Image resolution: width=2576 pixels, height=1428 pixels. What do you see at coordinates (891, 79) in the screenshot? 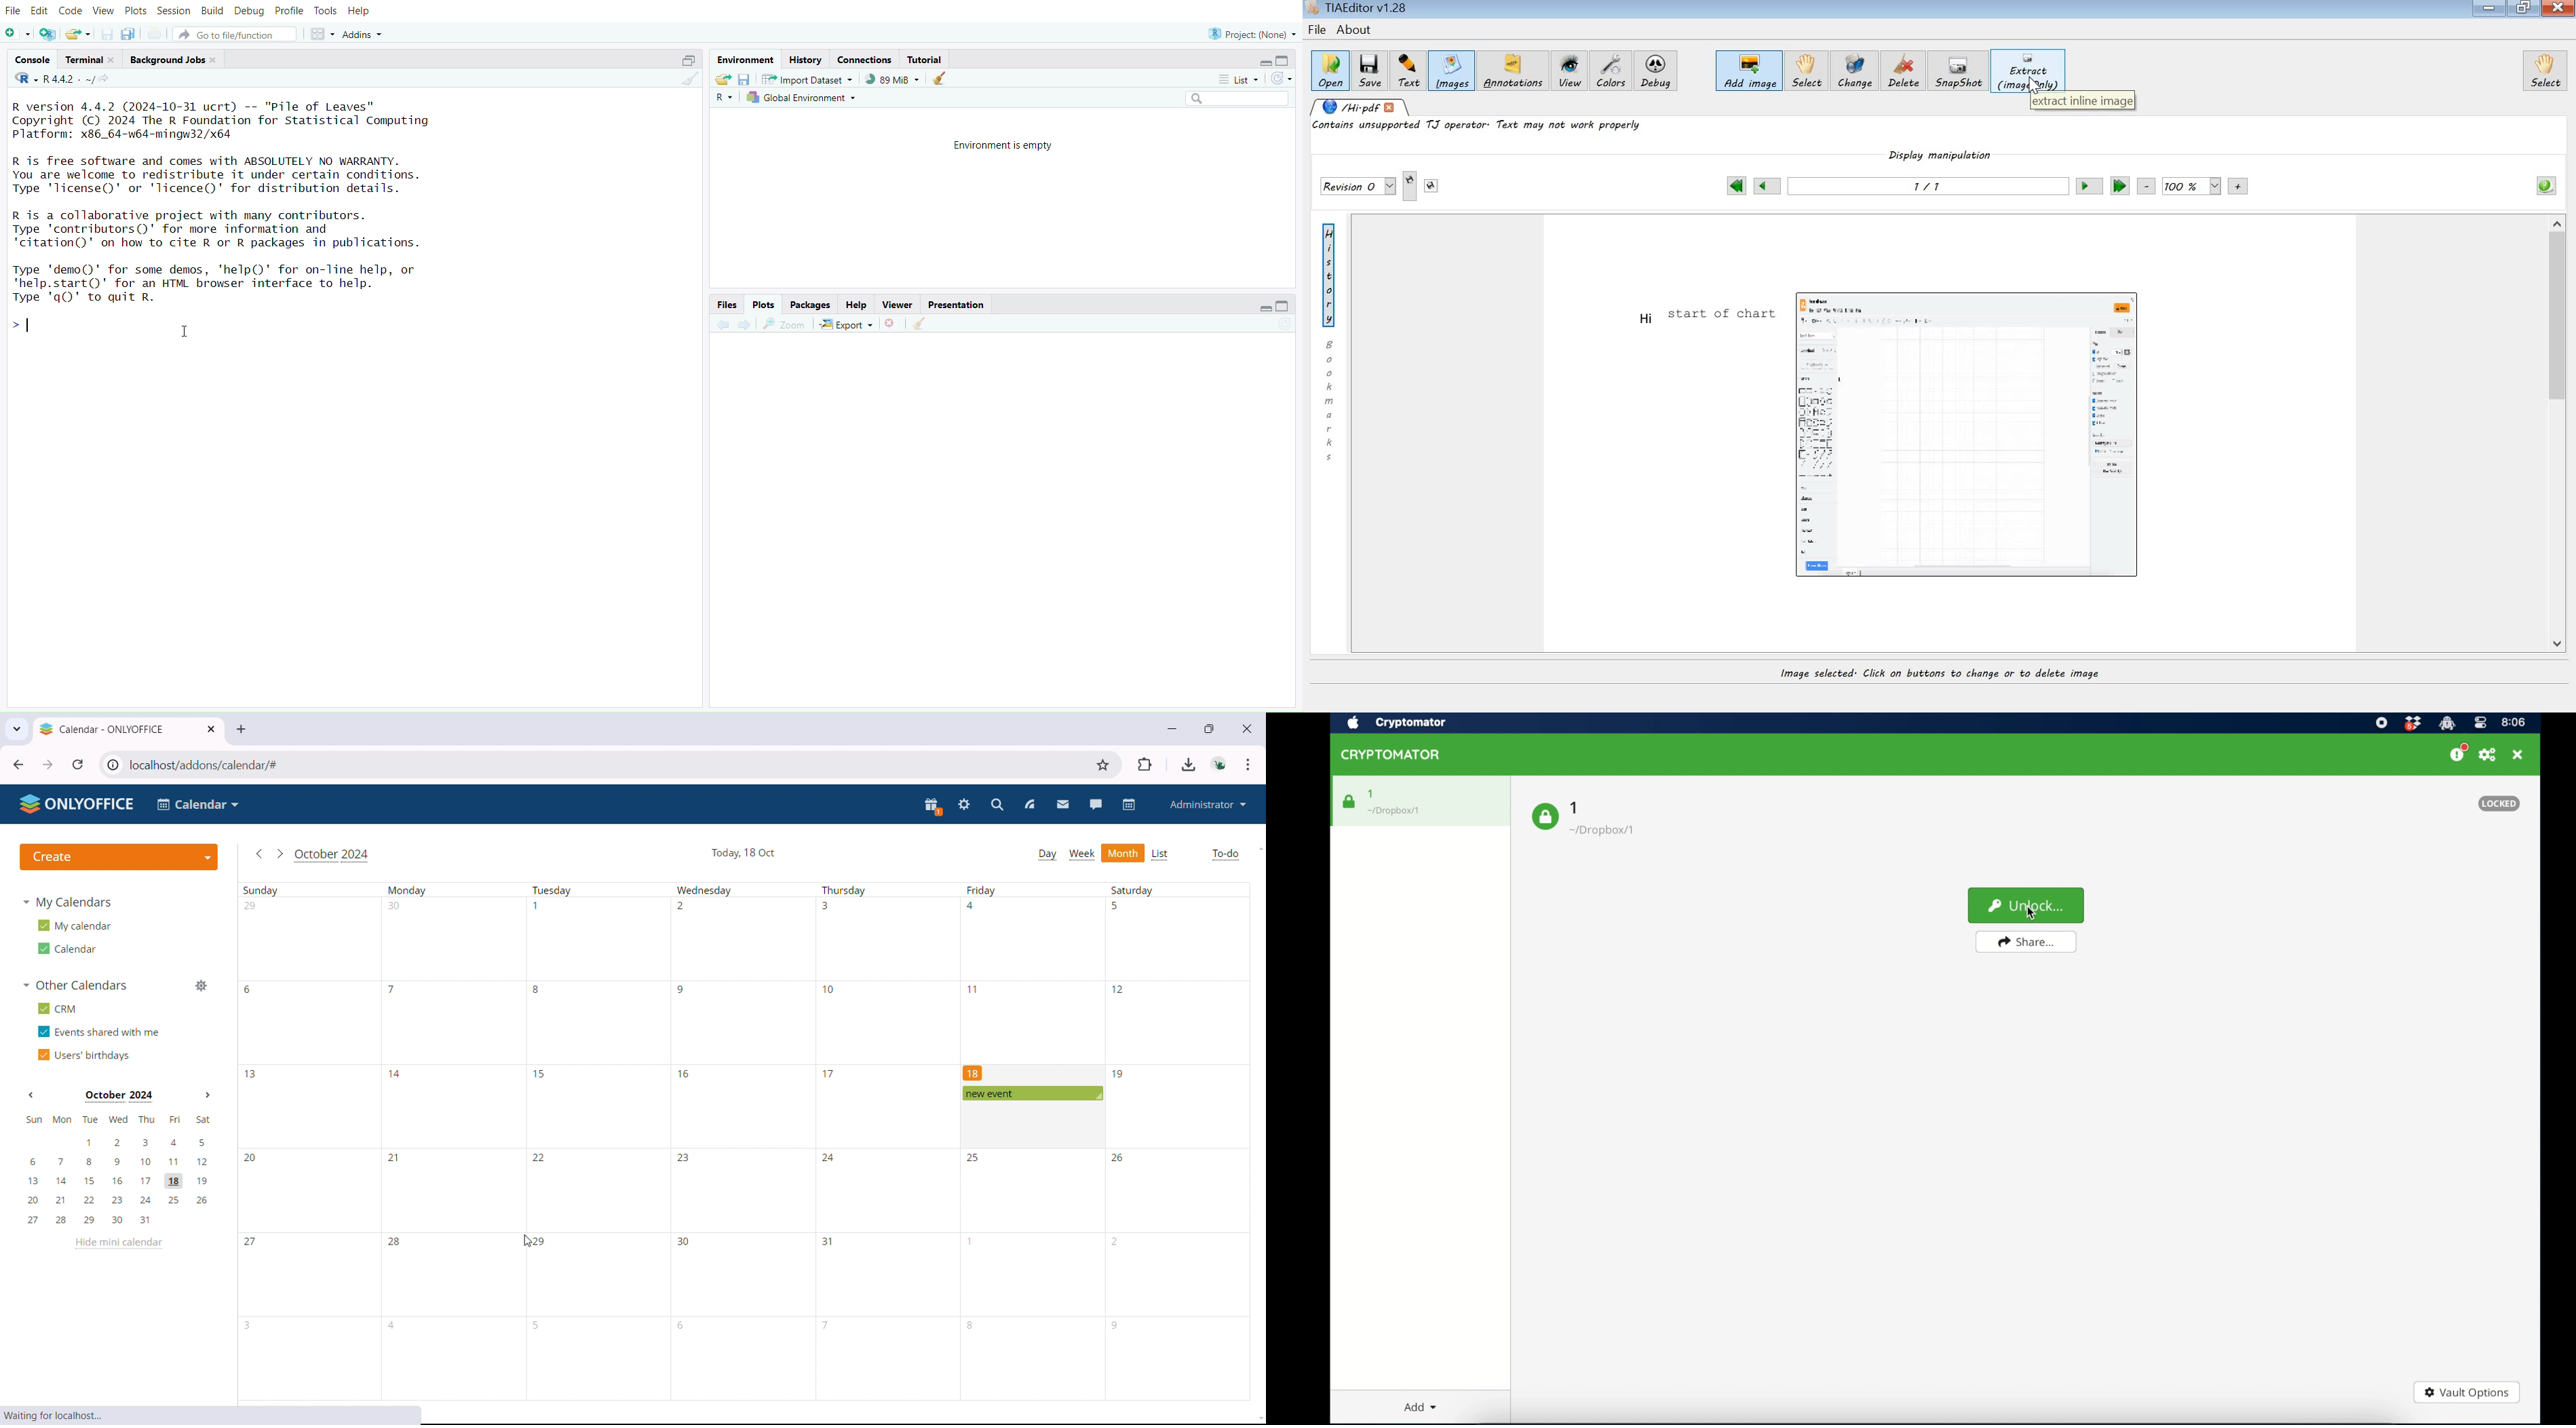
I see `89kib used by R session (Source: Windows System)` at bounding box center [891, 79].